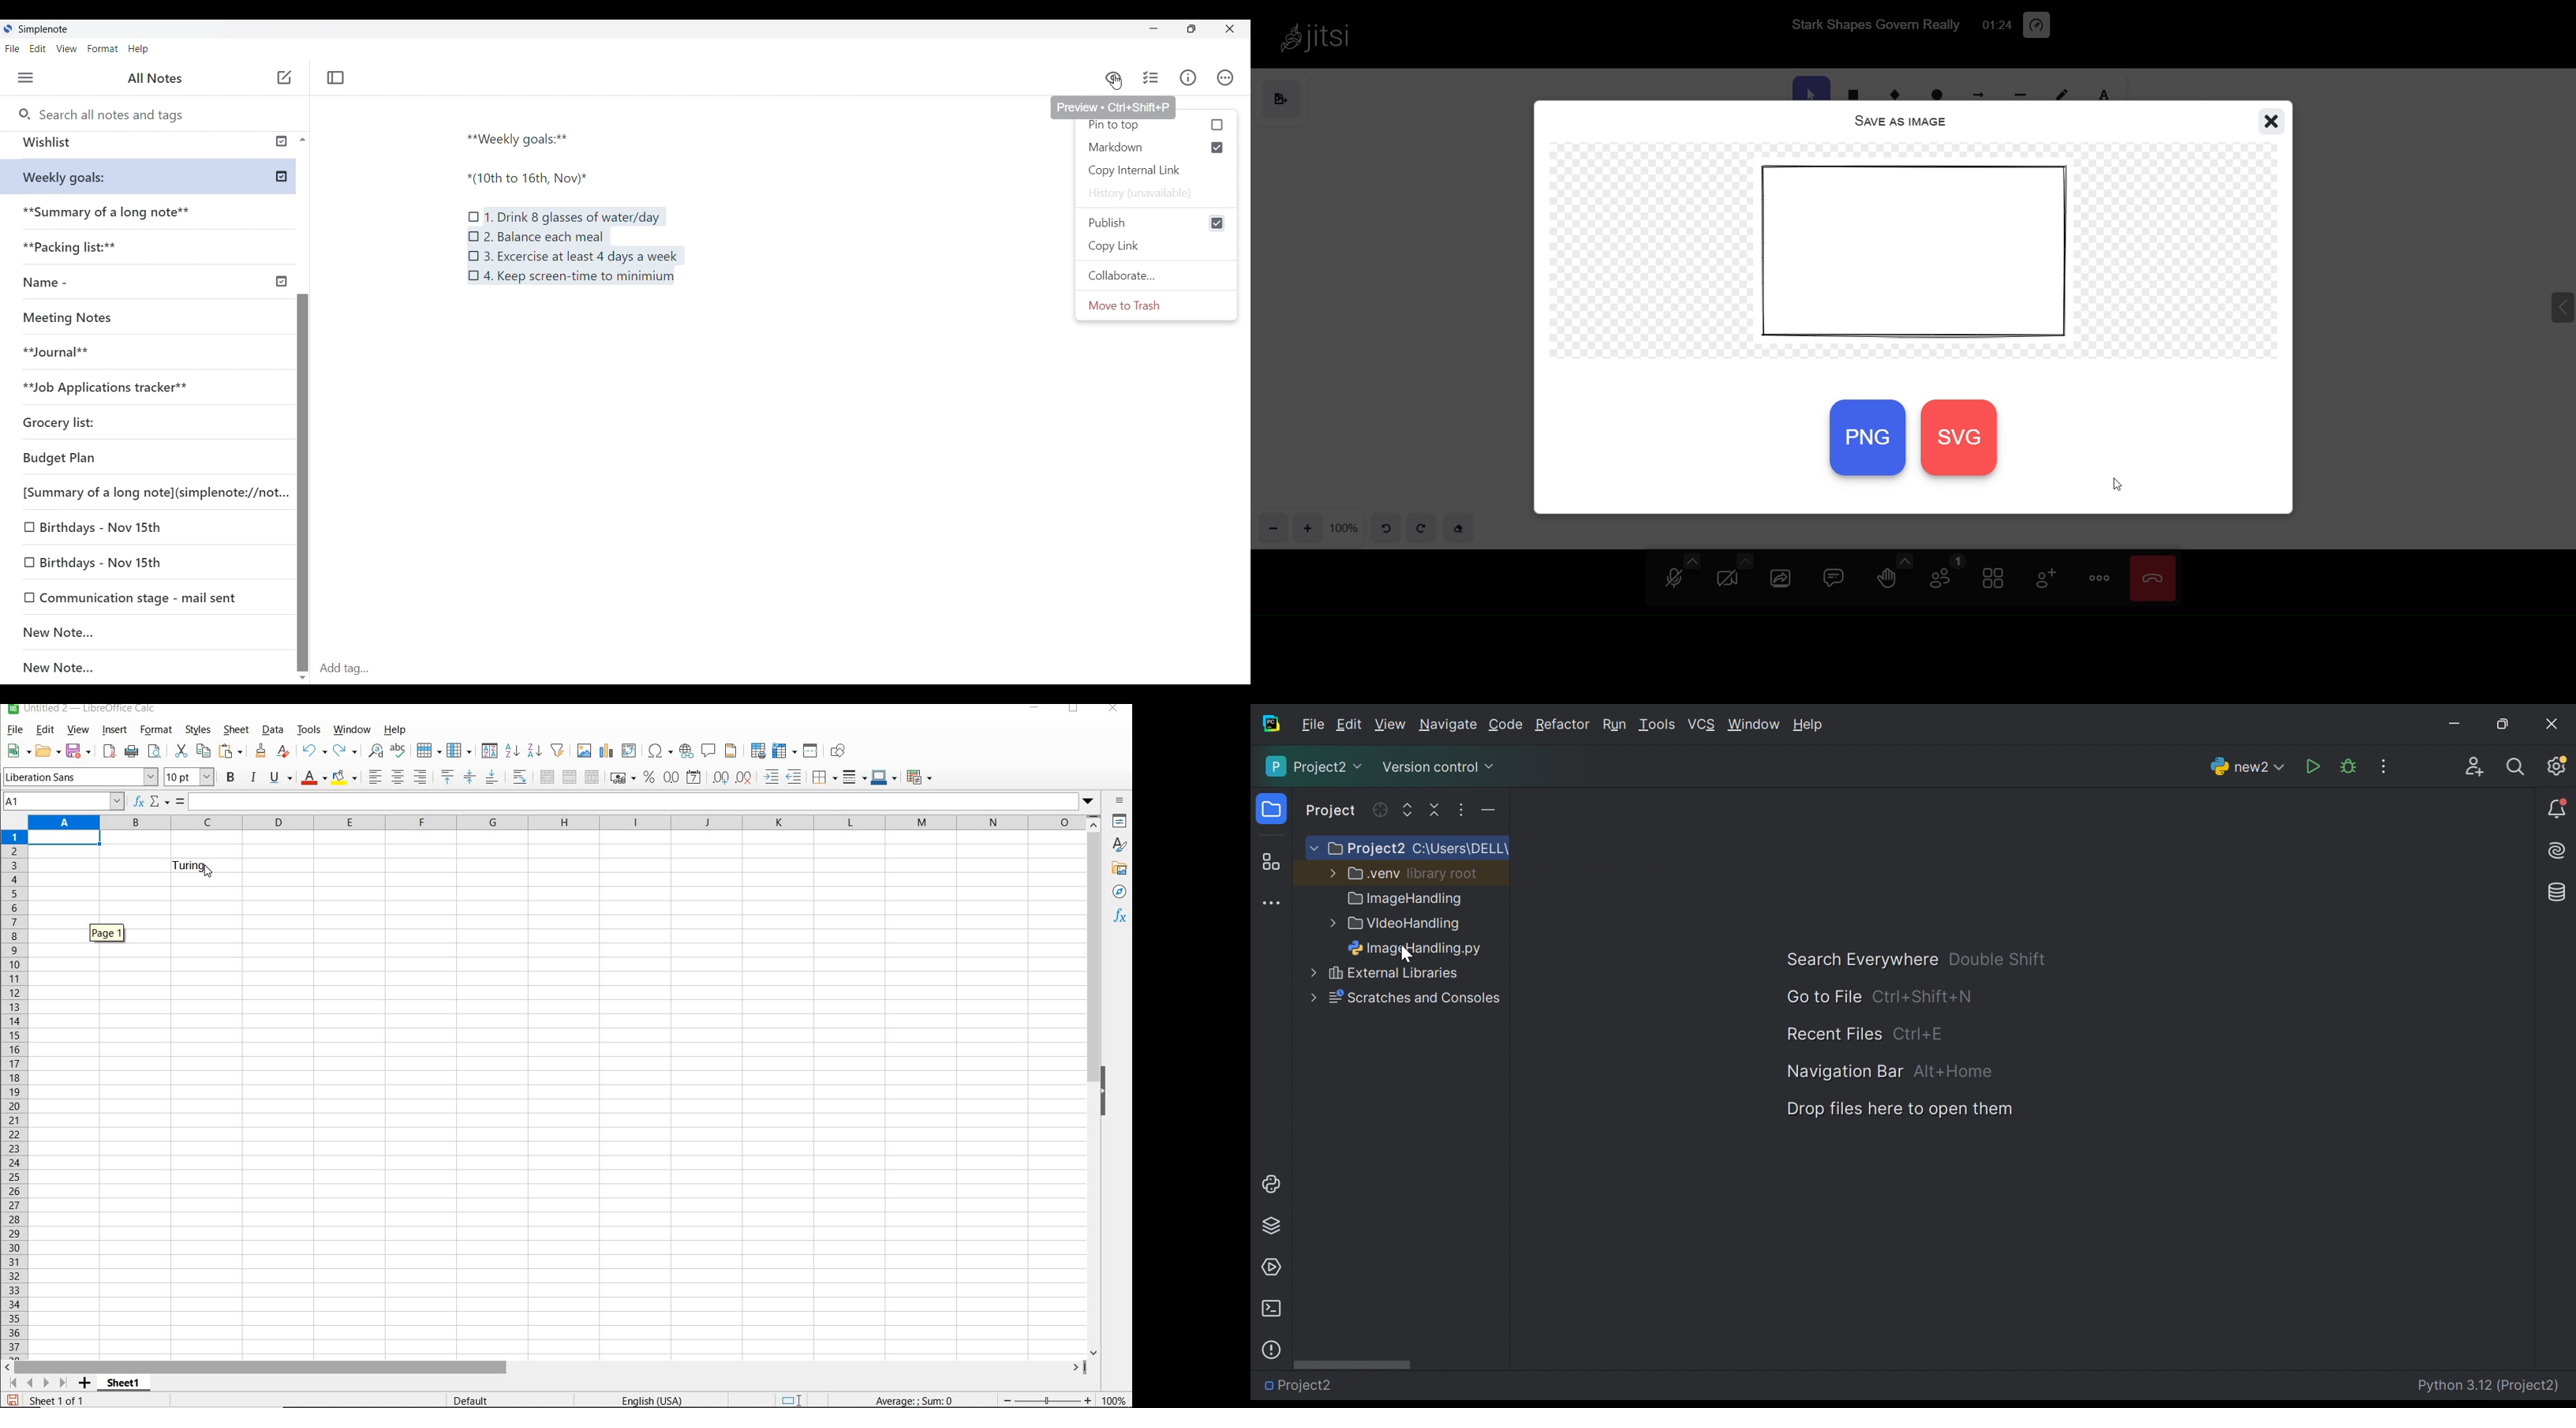  I want to click on NEW, so click(18, 750).